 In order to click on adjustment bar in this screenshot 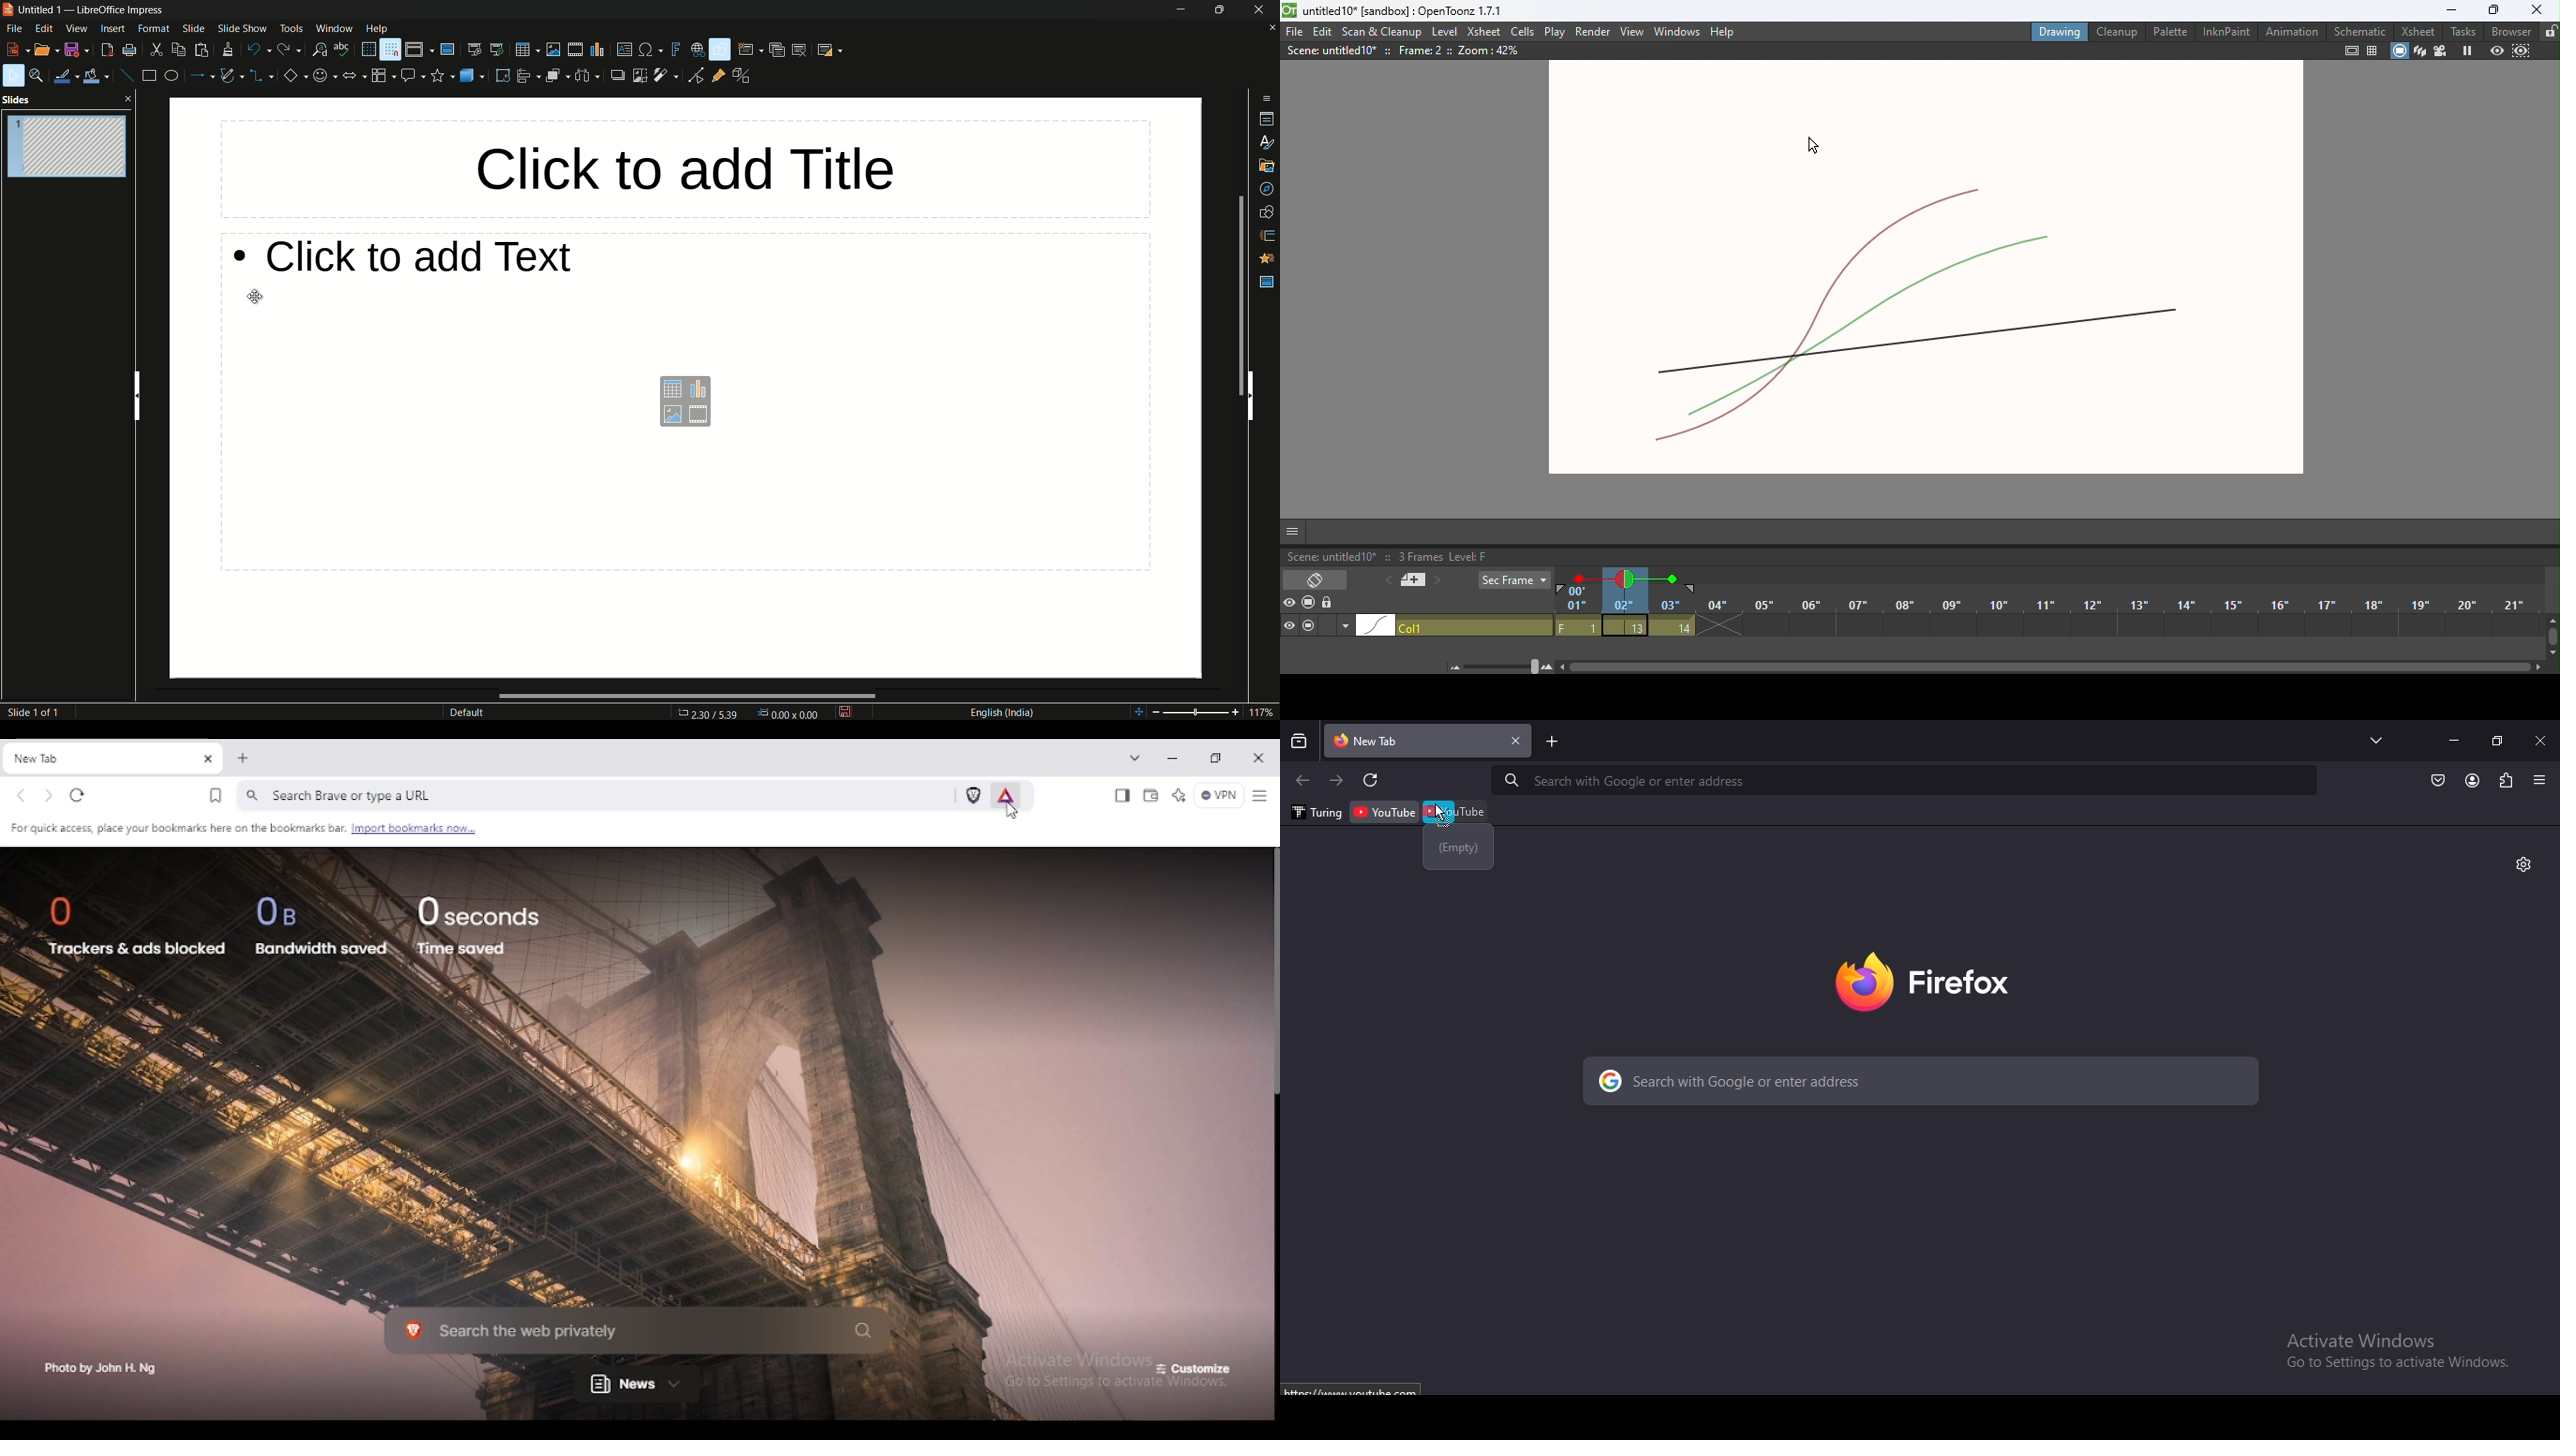, I will do `click(1197, 714)`.